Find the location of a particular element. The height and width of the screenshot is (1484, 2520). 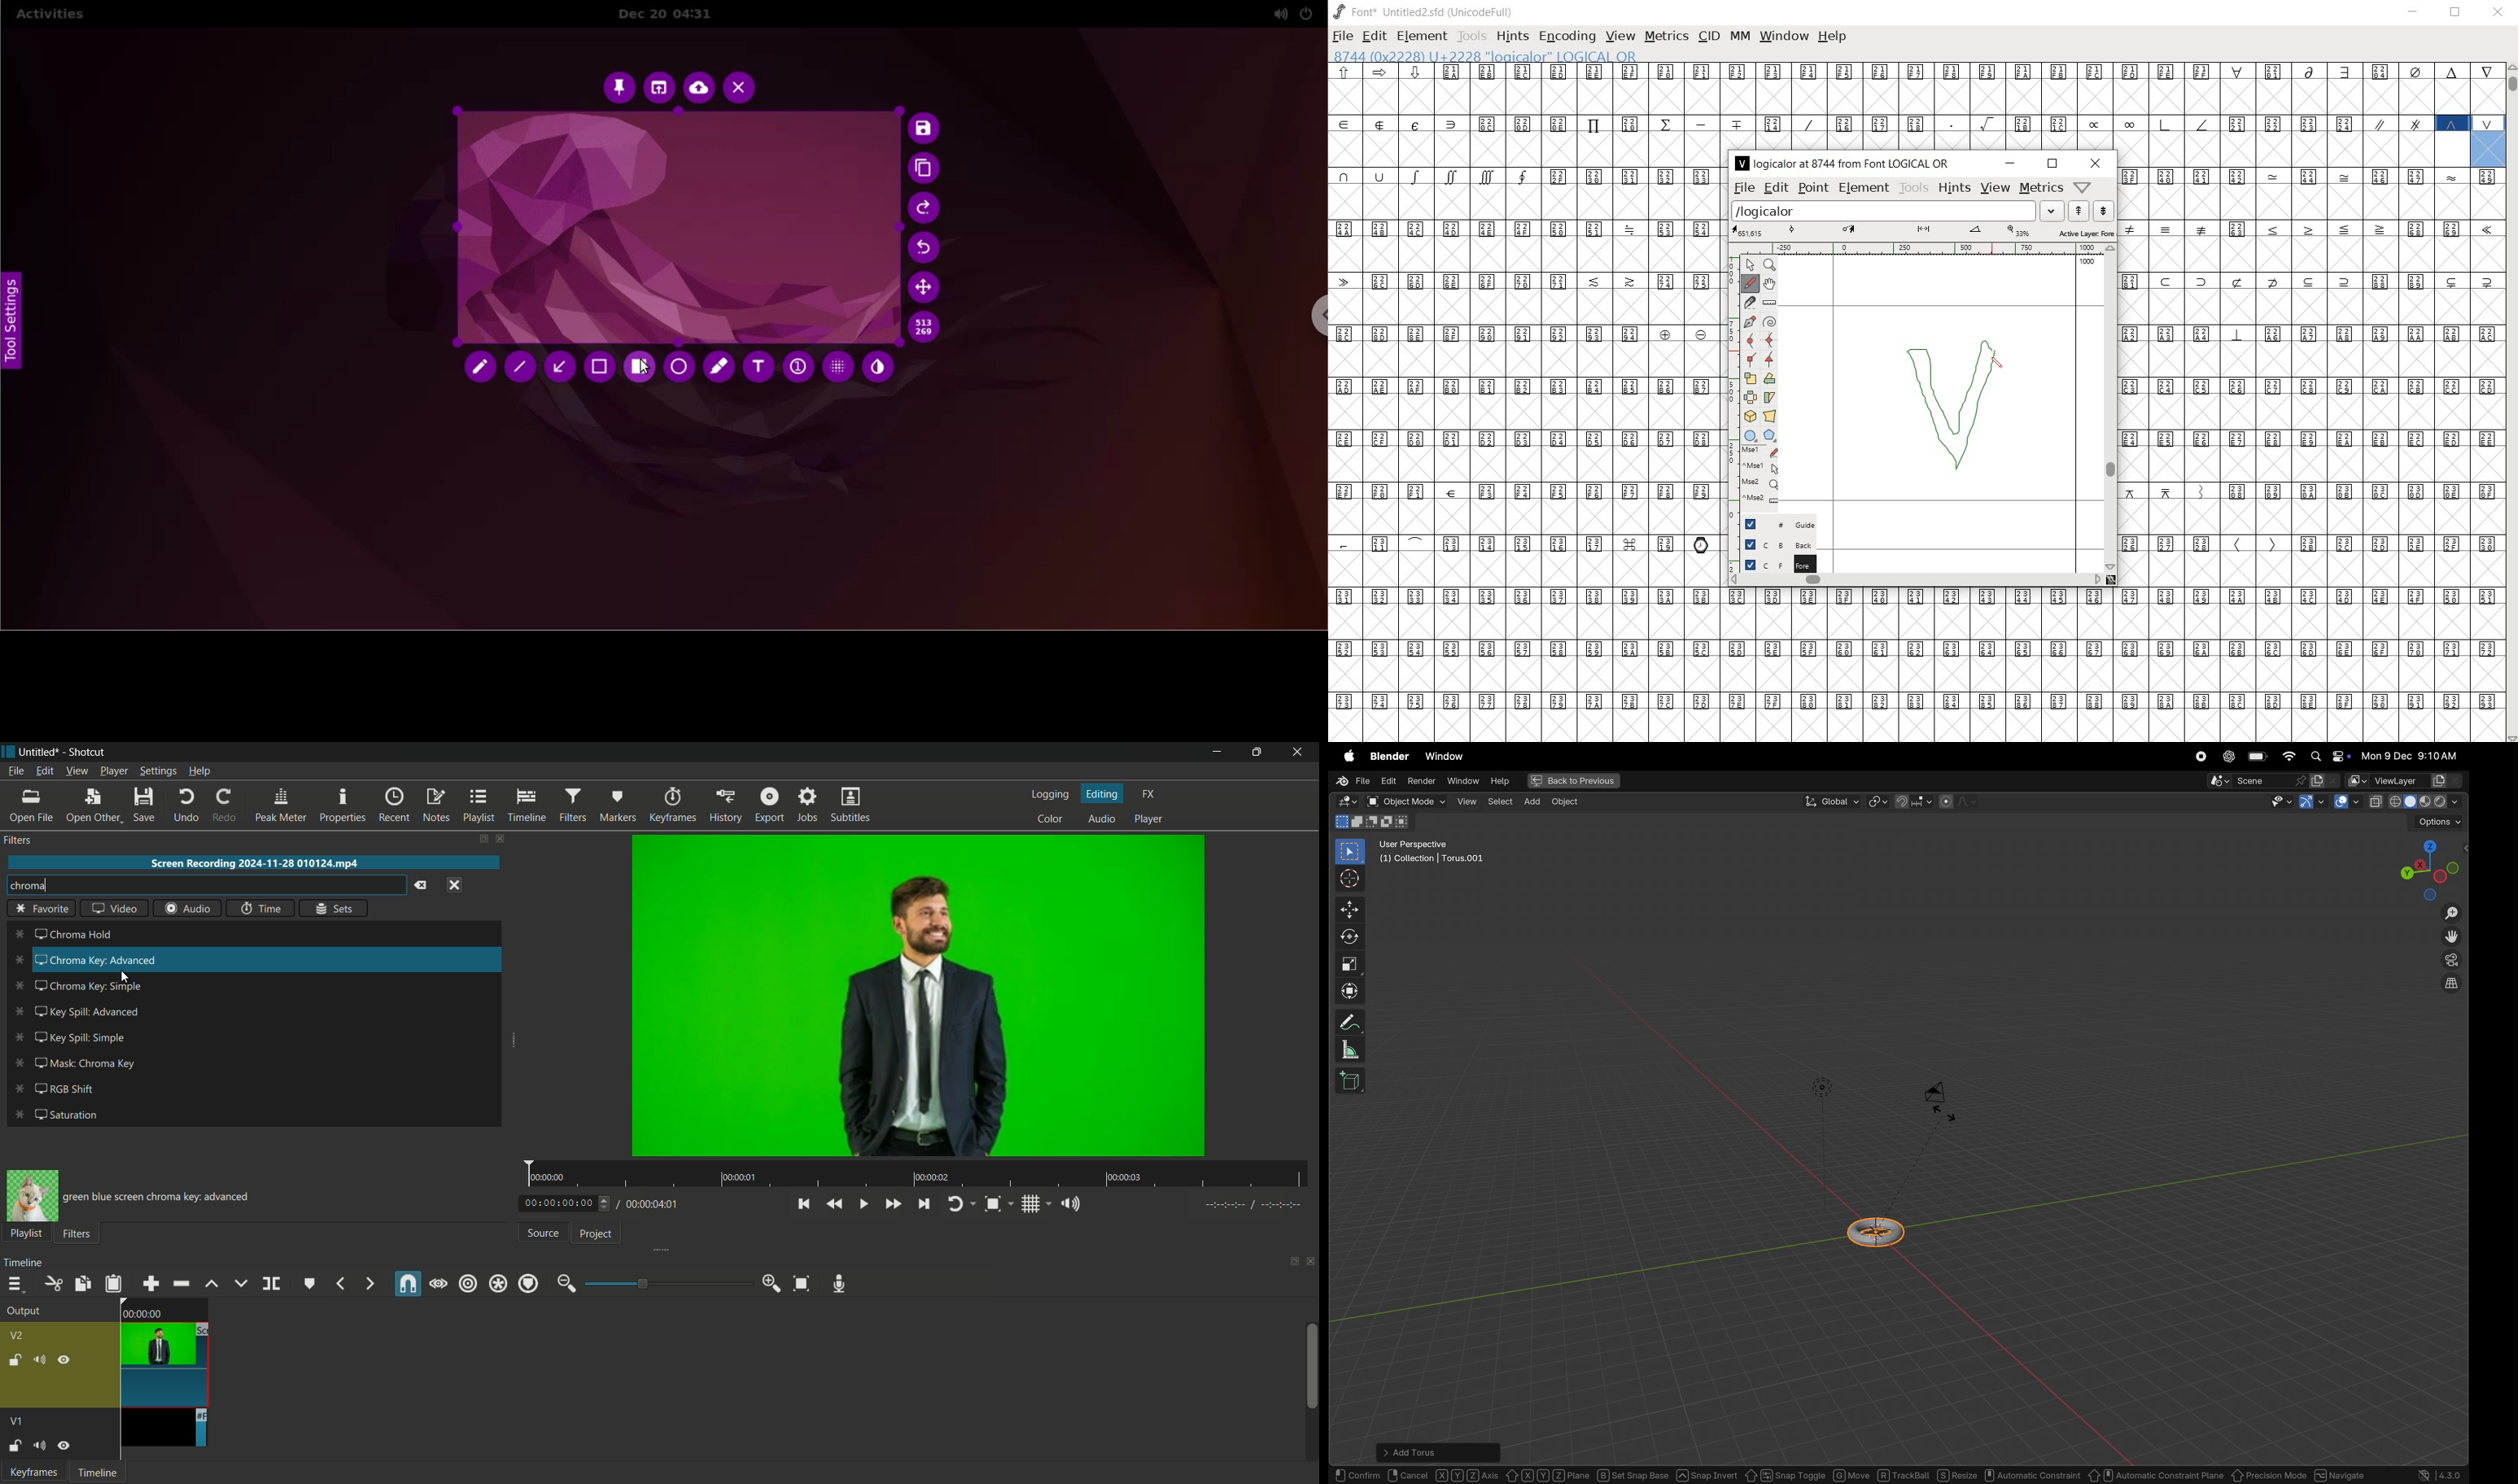

snap invert is located at coordinates (1707, 1473).